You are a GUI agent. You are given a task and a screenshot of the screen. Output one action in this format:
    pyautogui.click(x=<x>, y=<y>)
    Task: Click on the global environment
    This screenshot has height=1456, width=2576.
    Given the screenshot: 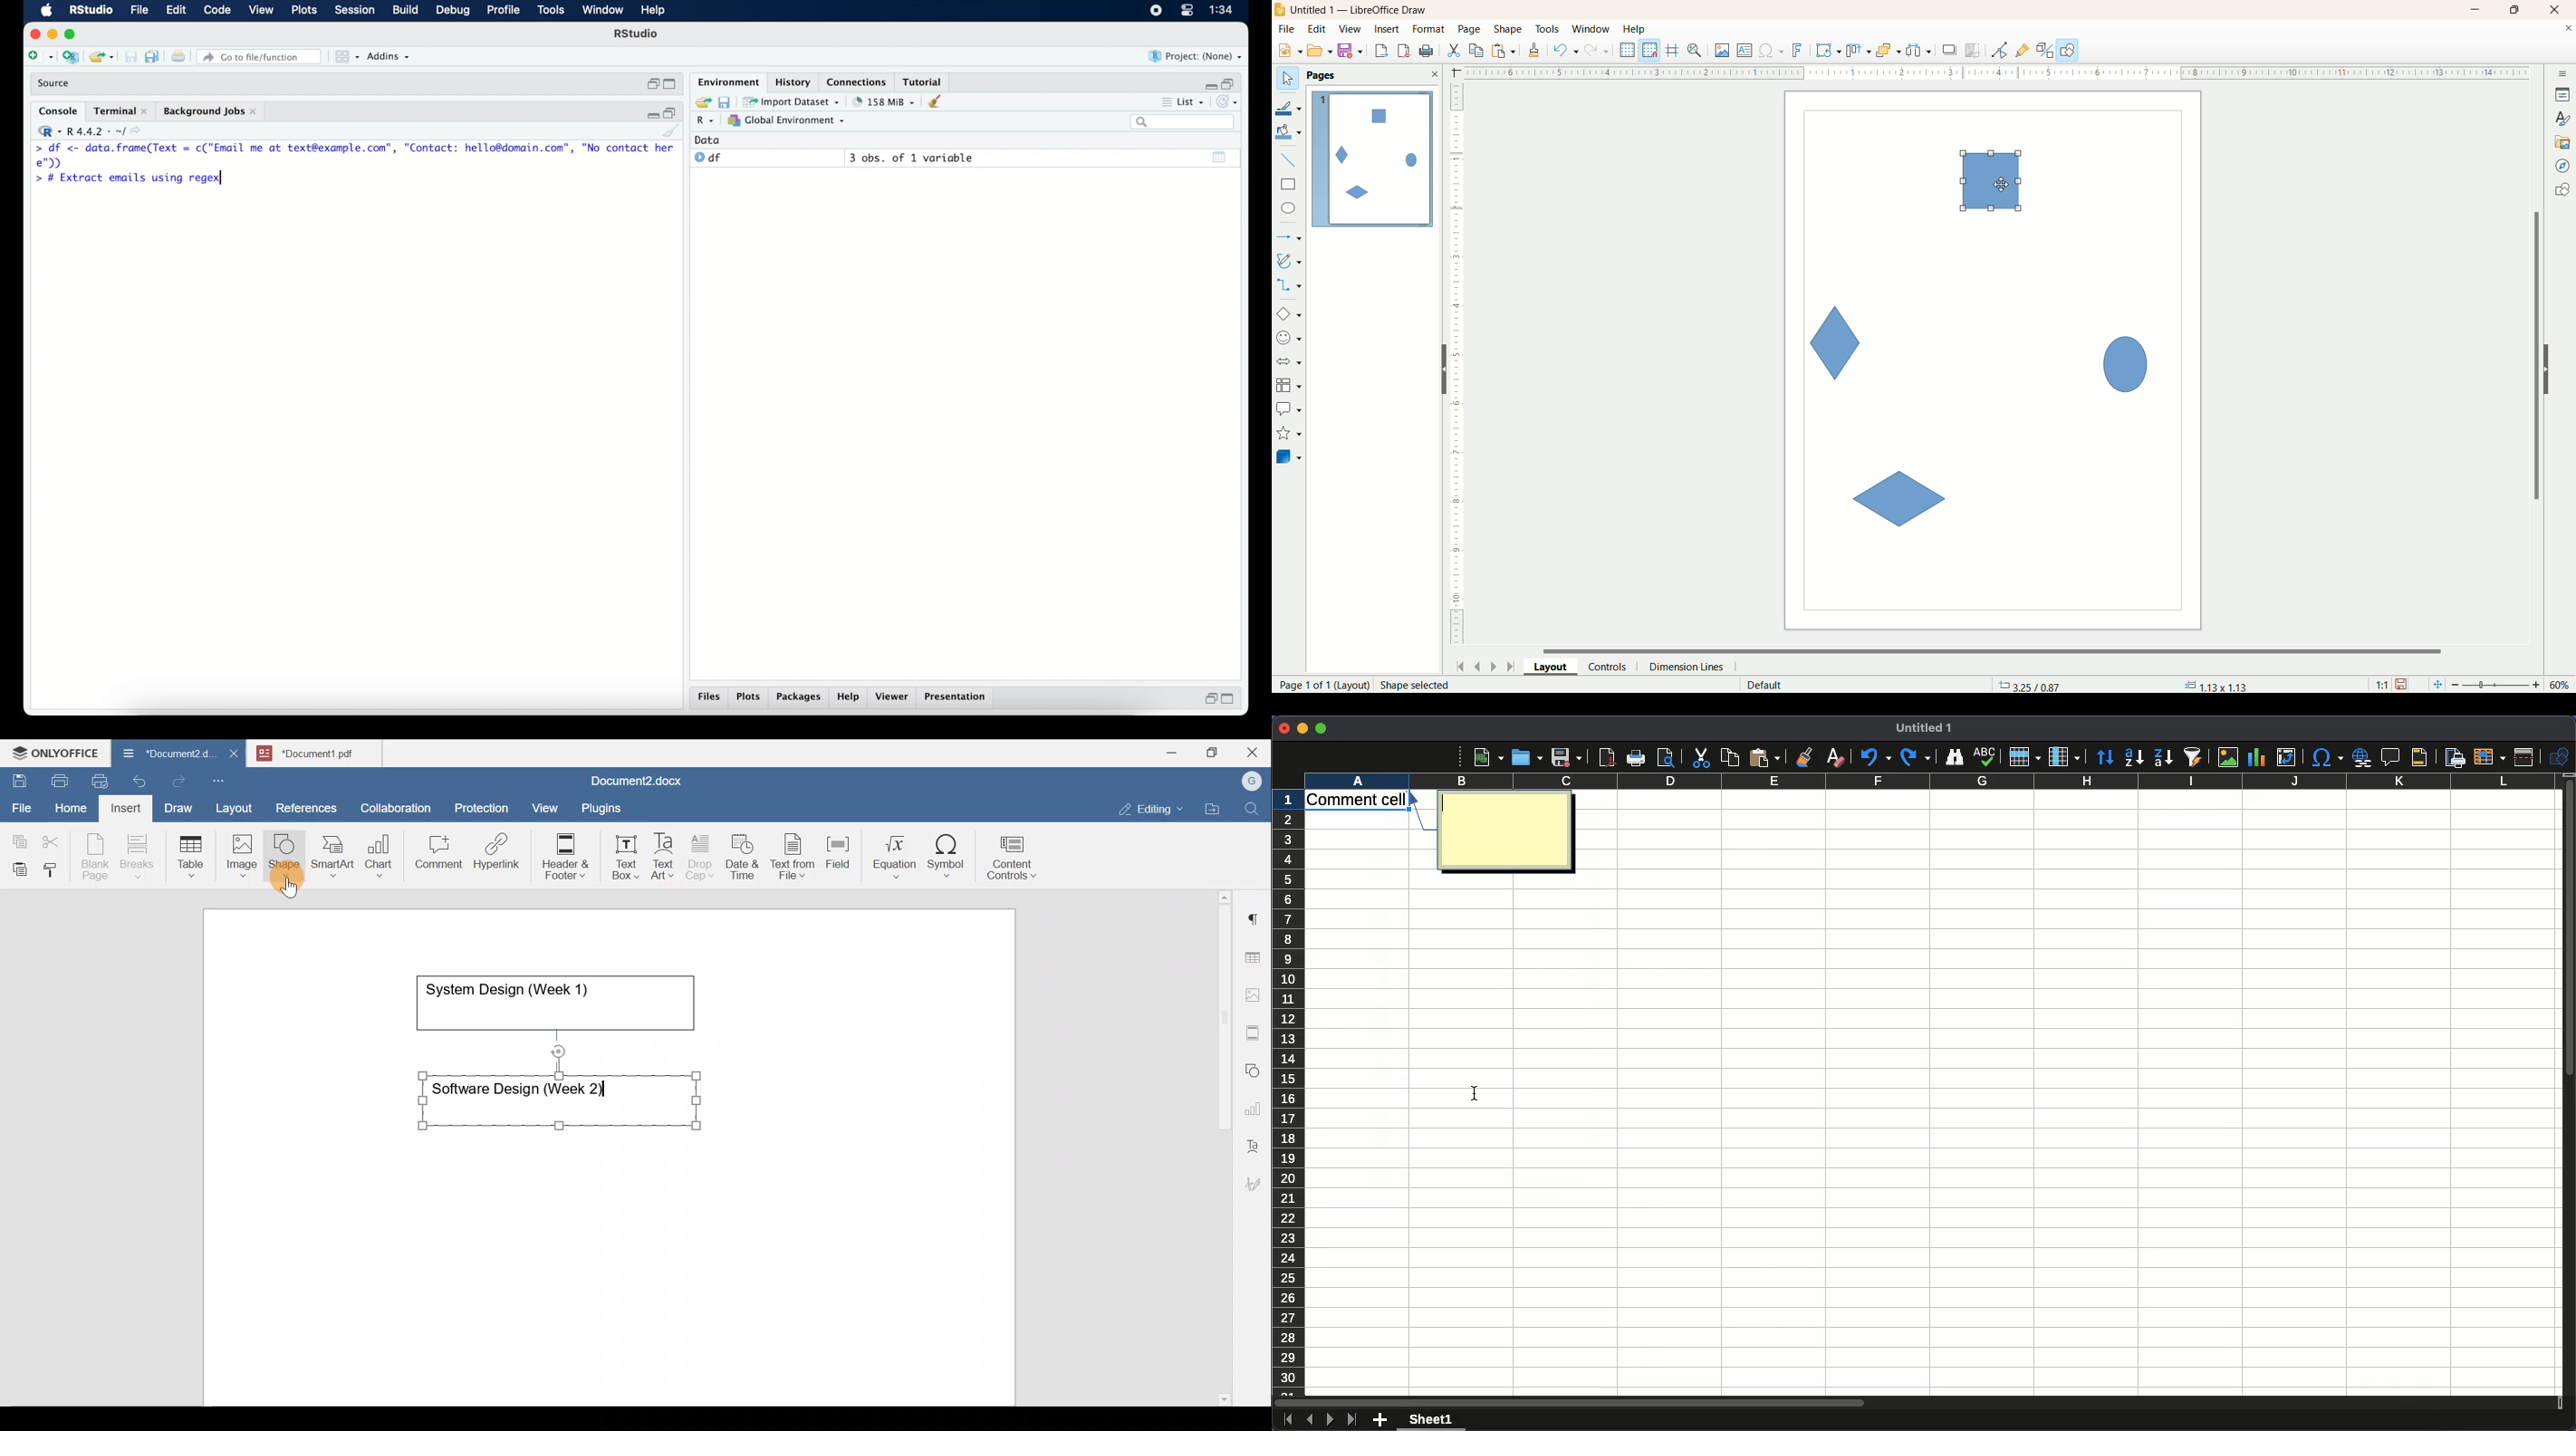 What is the action you would take?
    pyautogui.click(x=790, y=121)
    